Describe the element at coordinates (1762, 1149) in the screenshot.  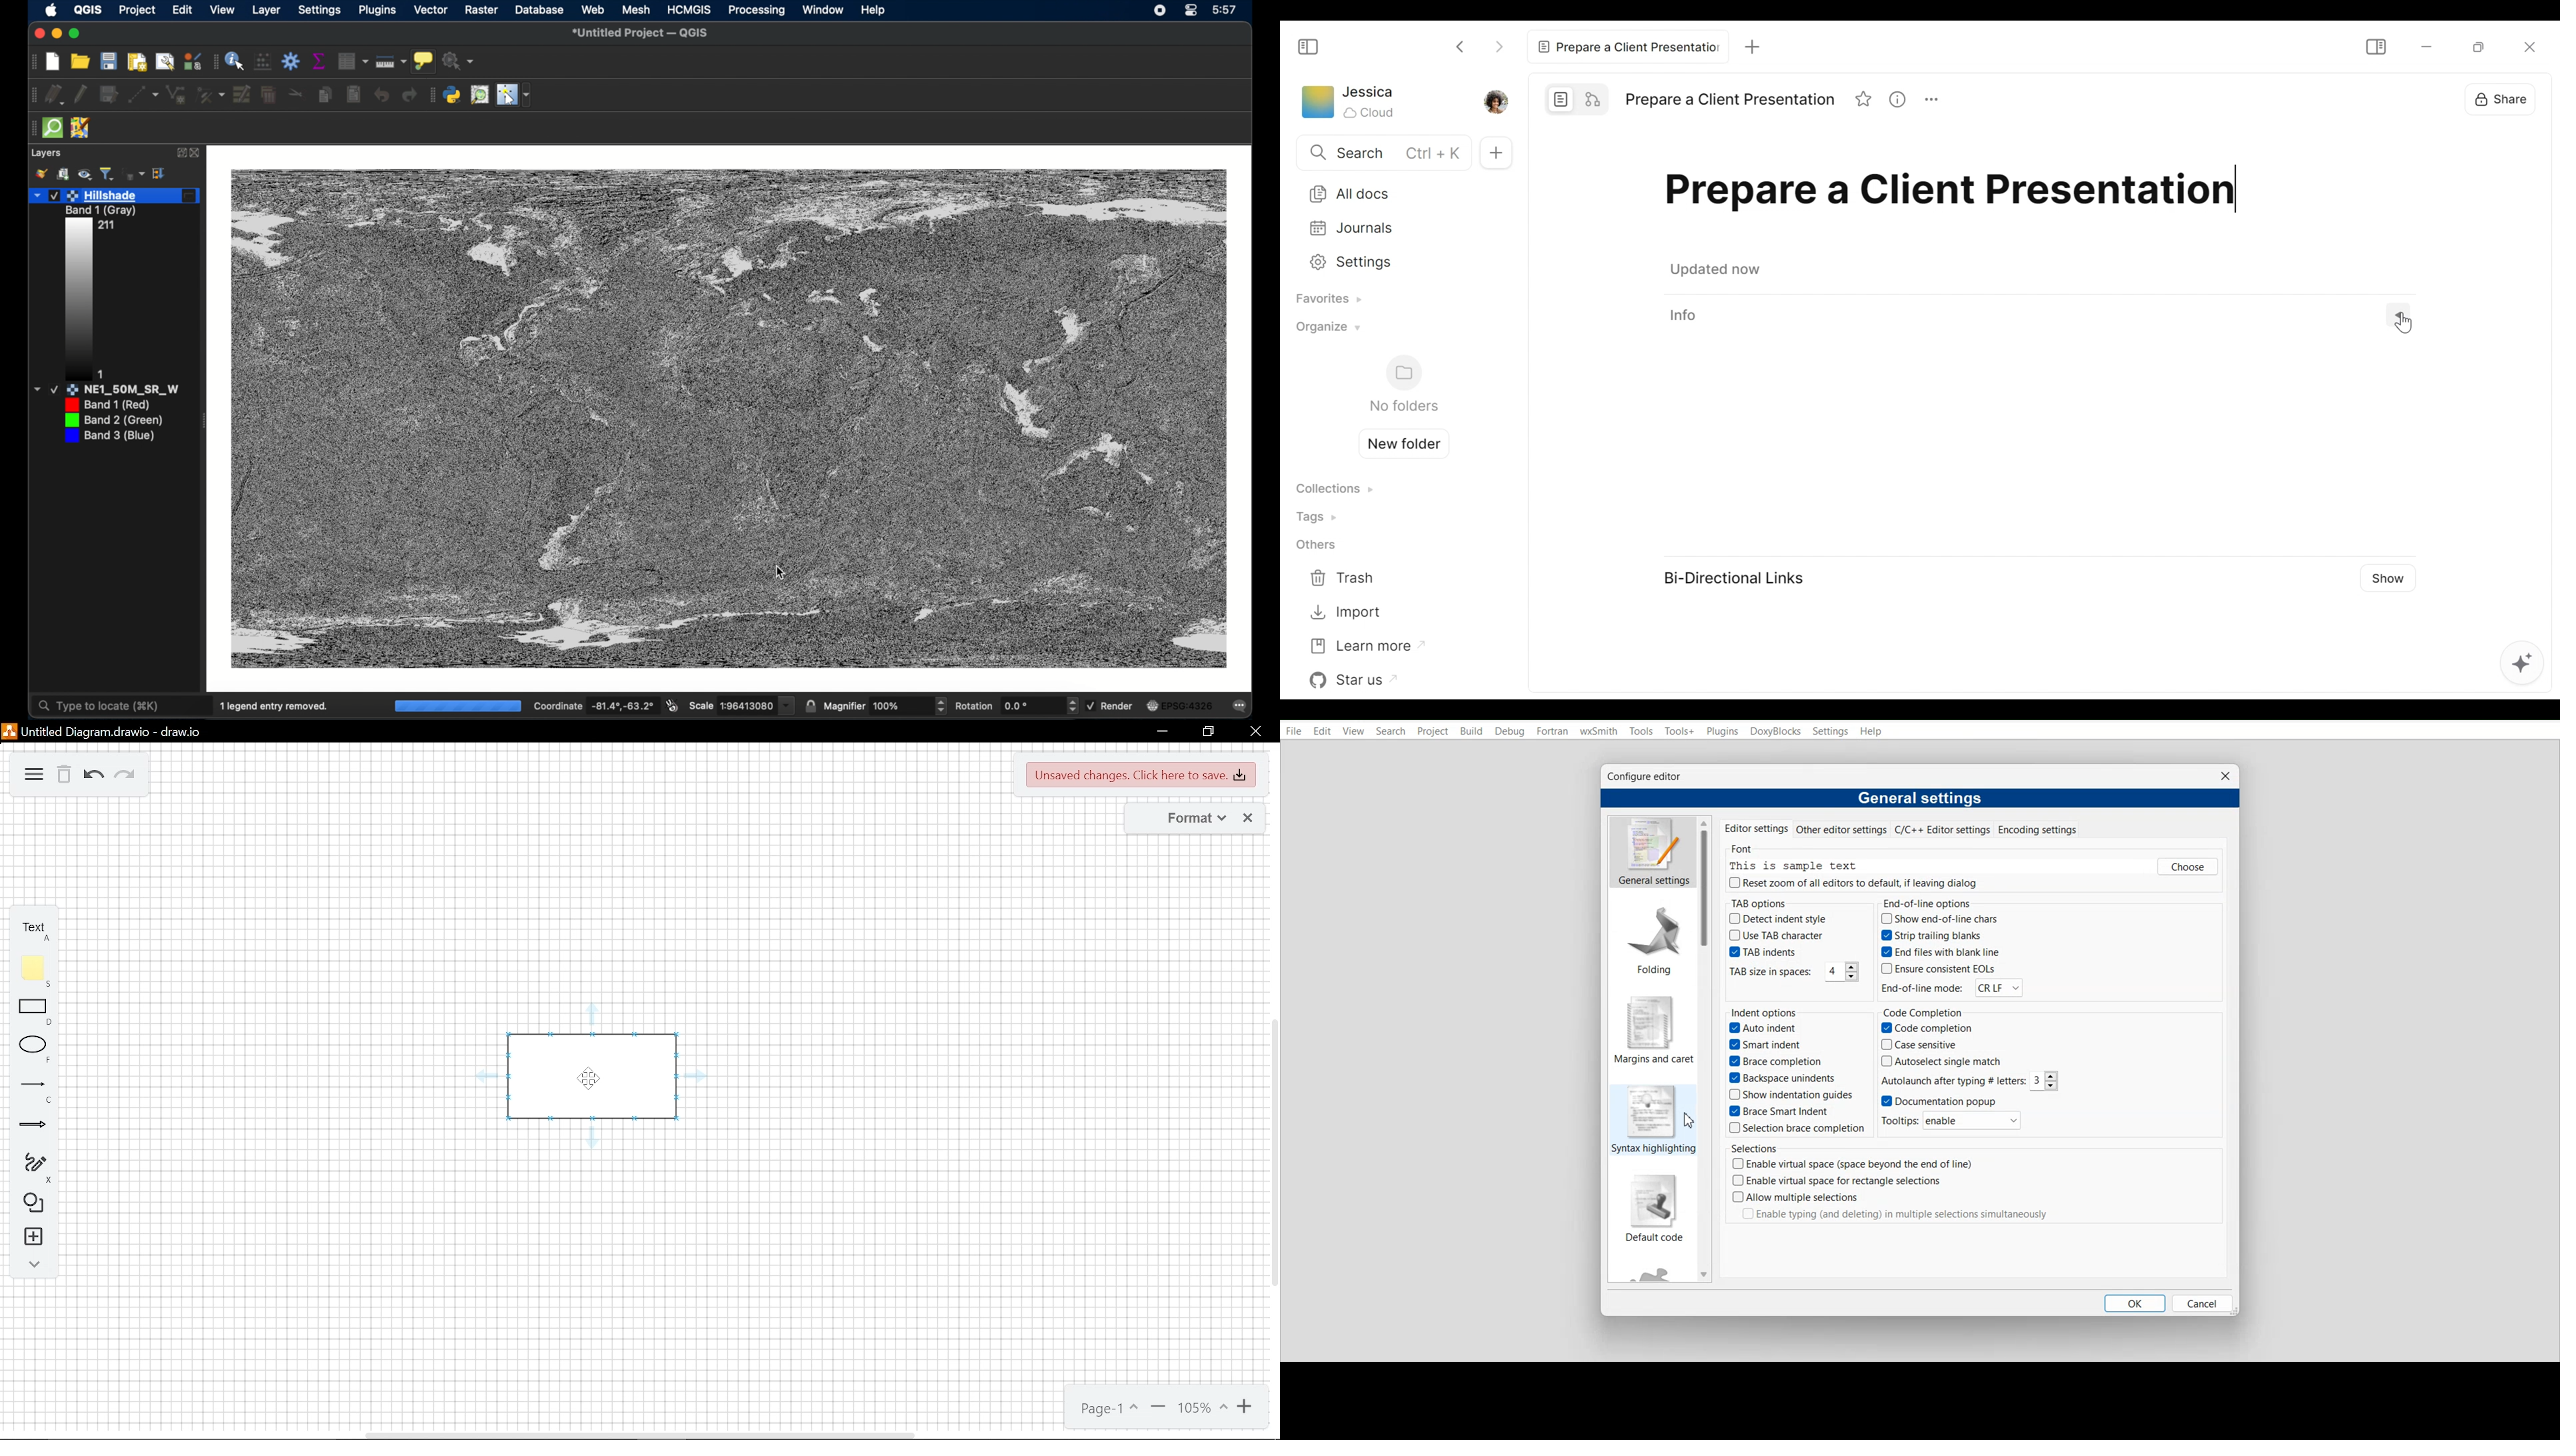
I see `Selections` at that location.